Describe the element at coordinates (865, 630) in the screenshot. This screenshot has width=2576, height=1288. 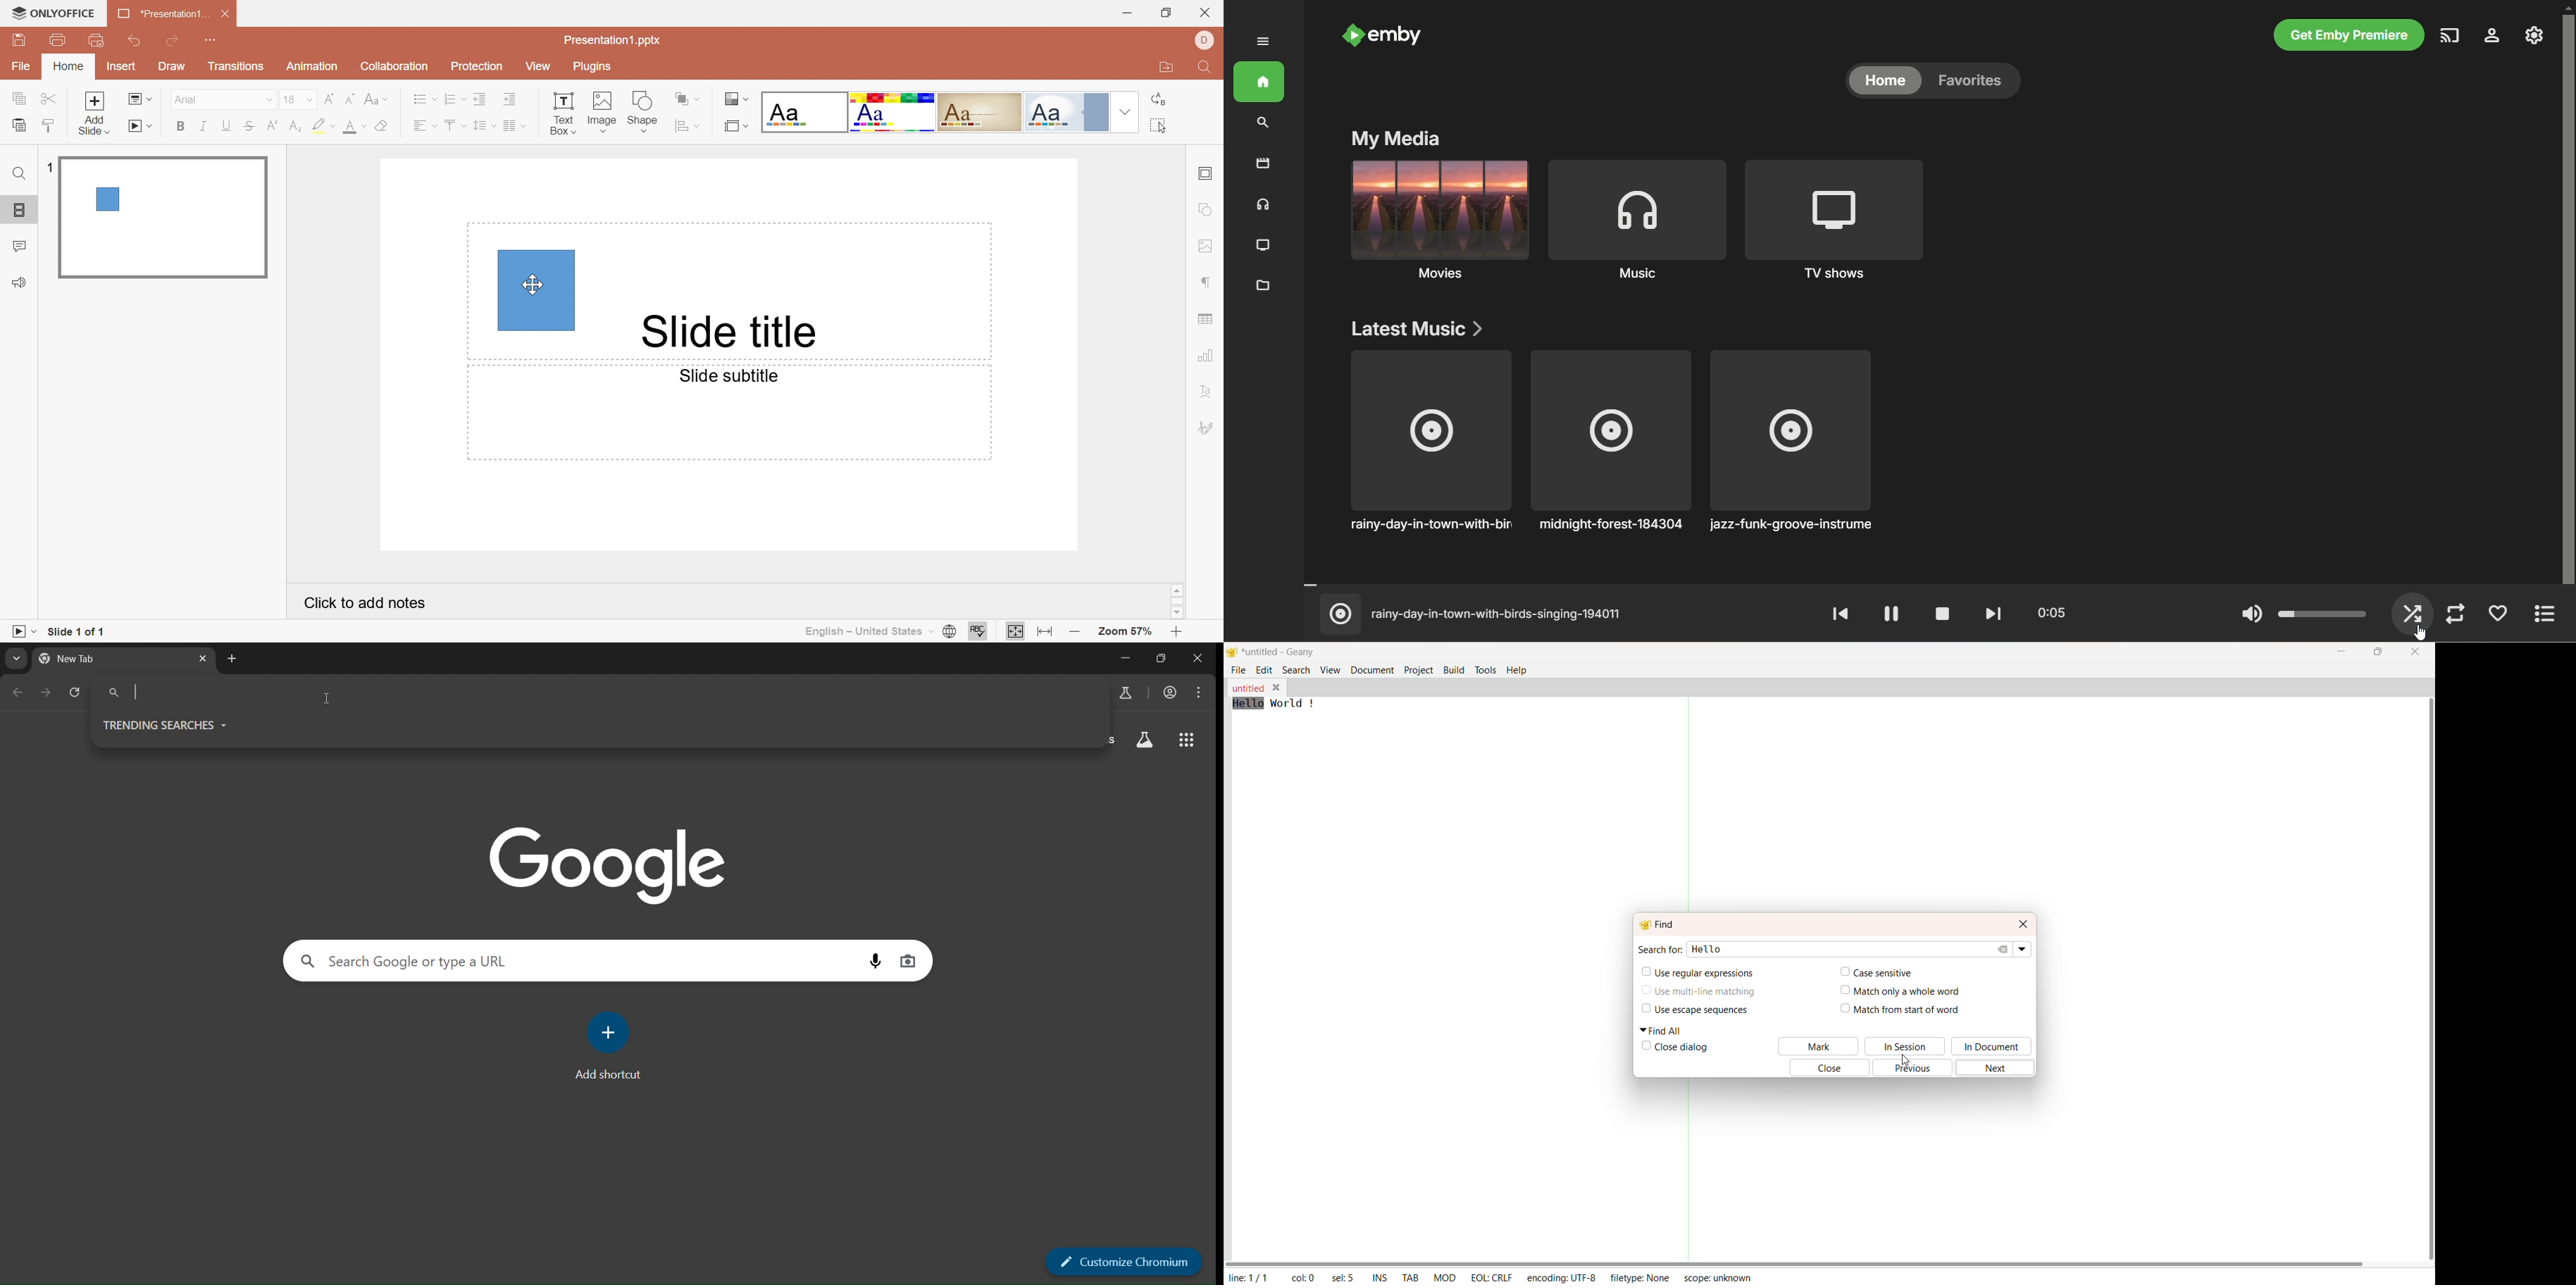
I see `English - United States` at that location.